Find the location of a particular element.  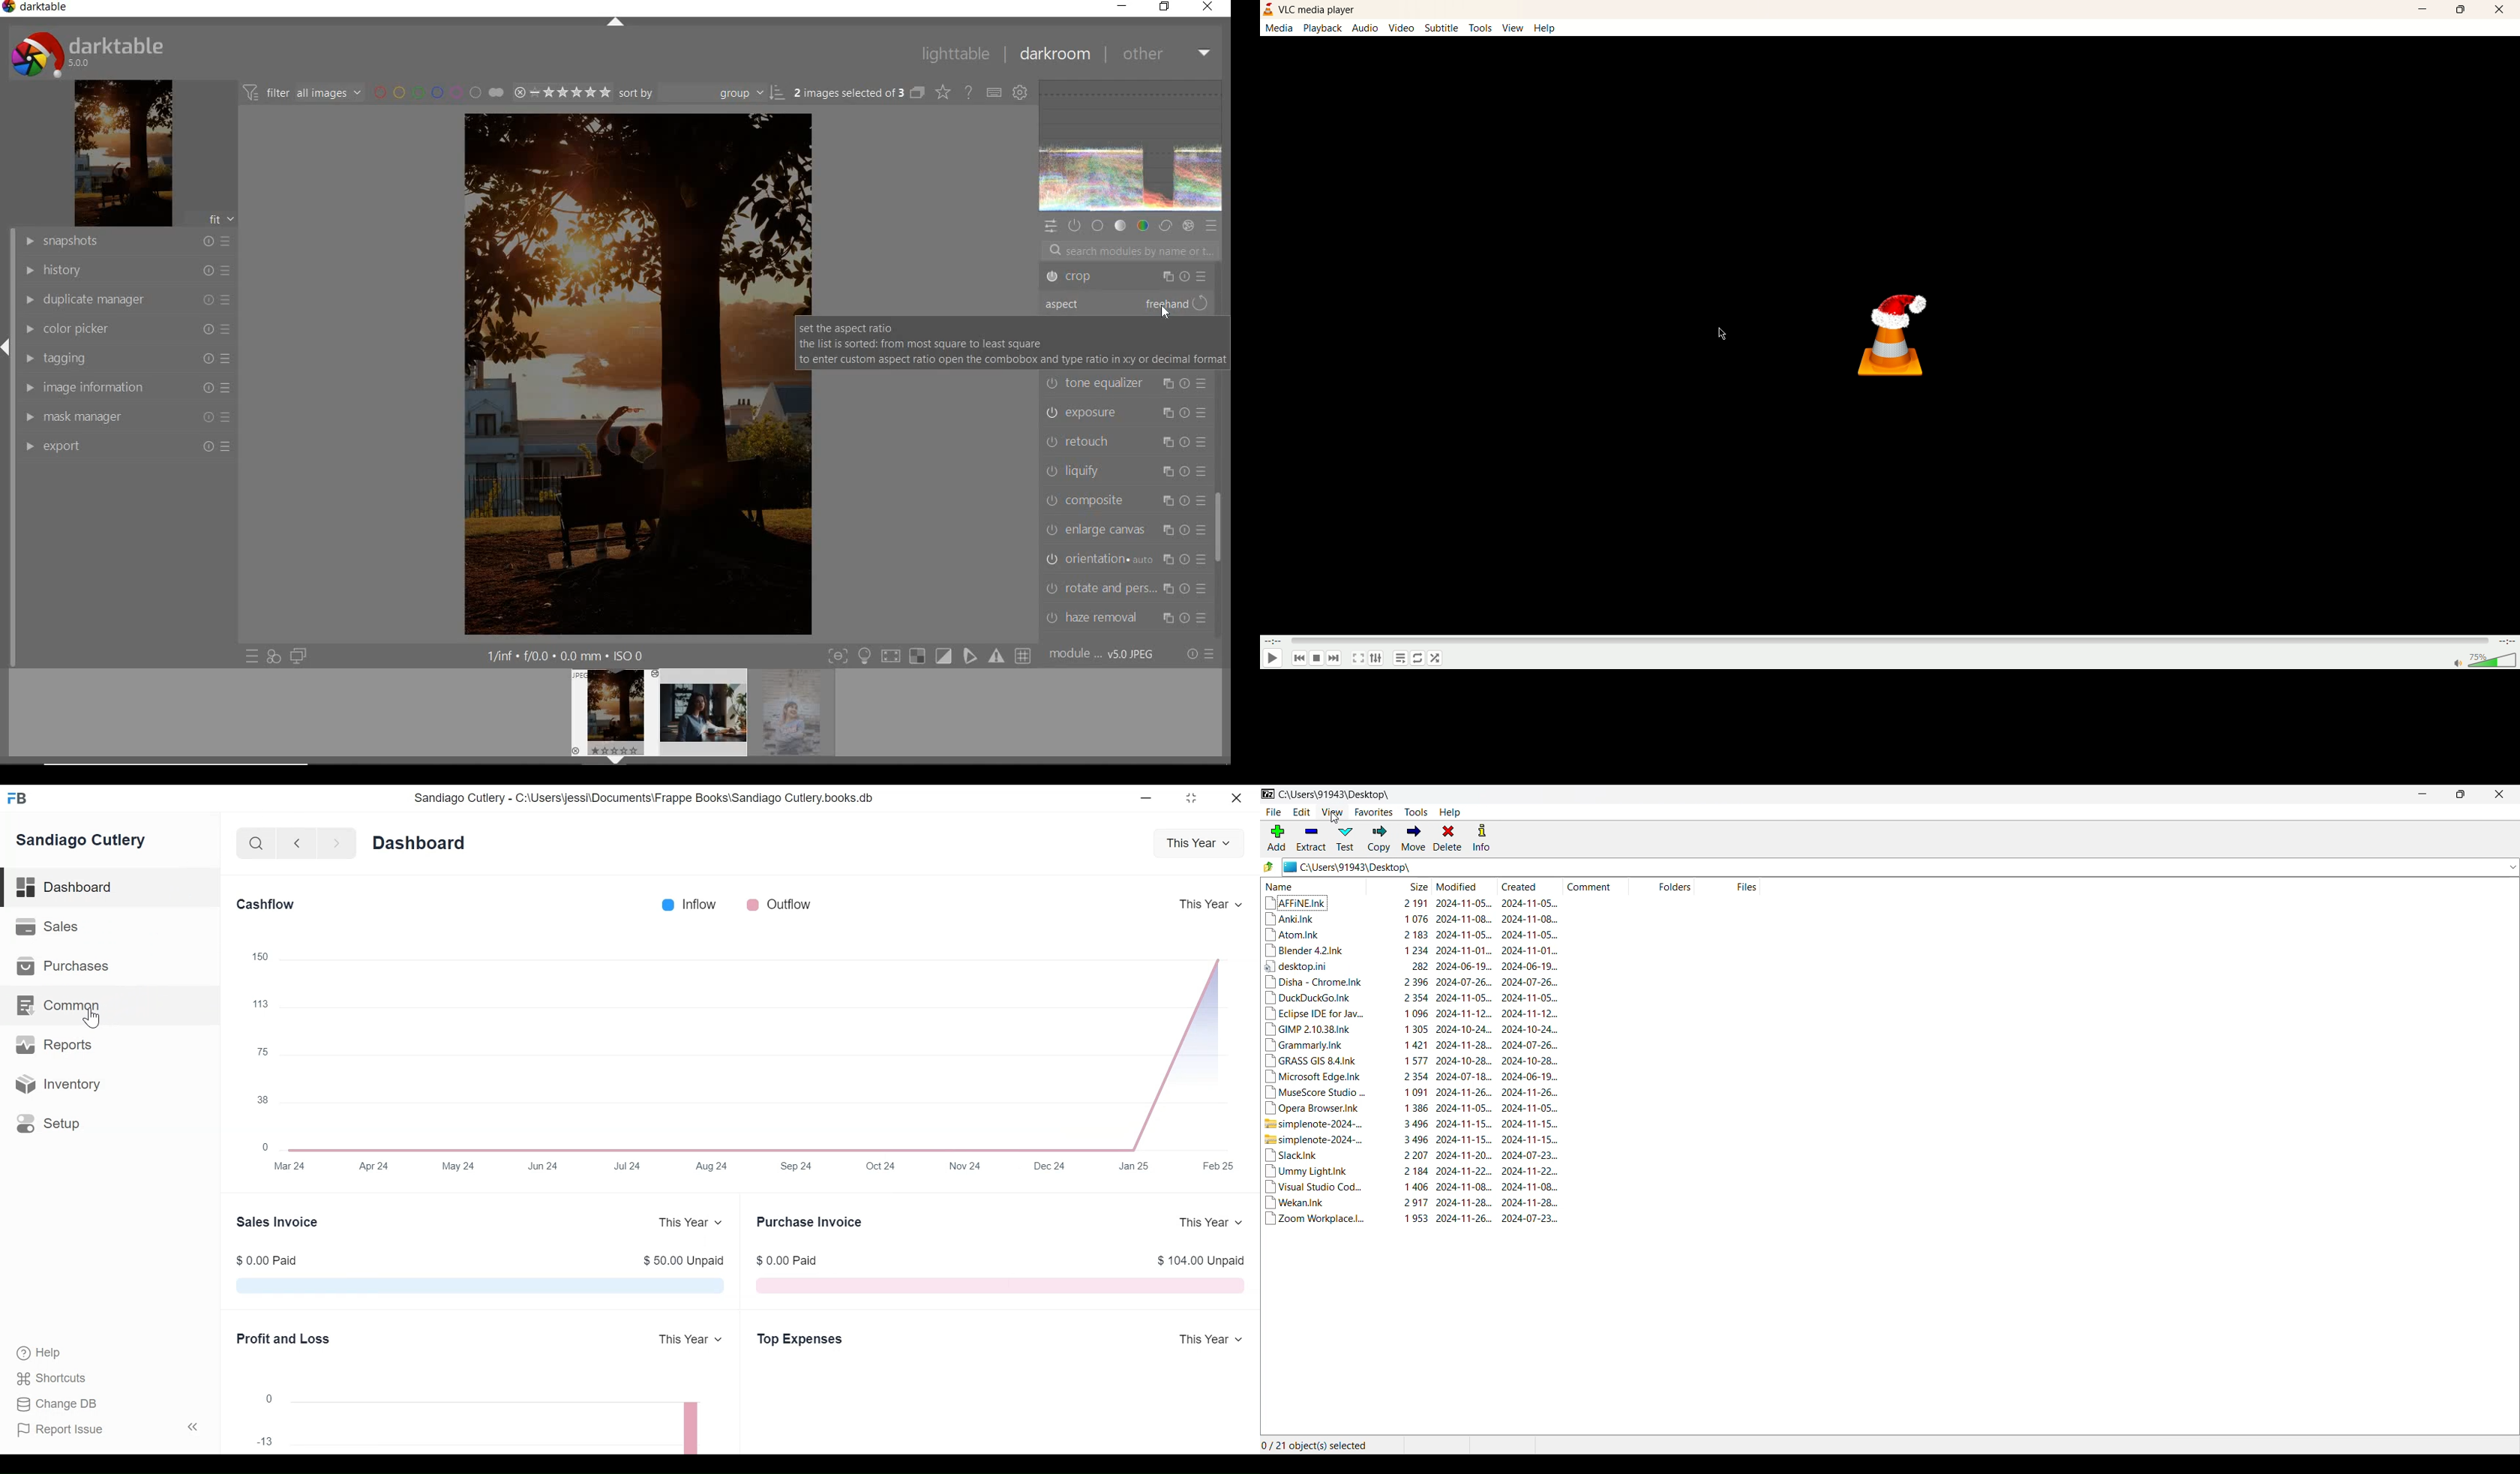

This Year is located at coordinates (1209, 904).